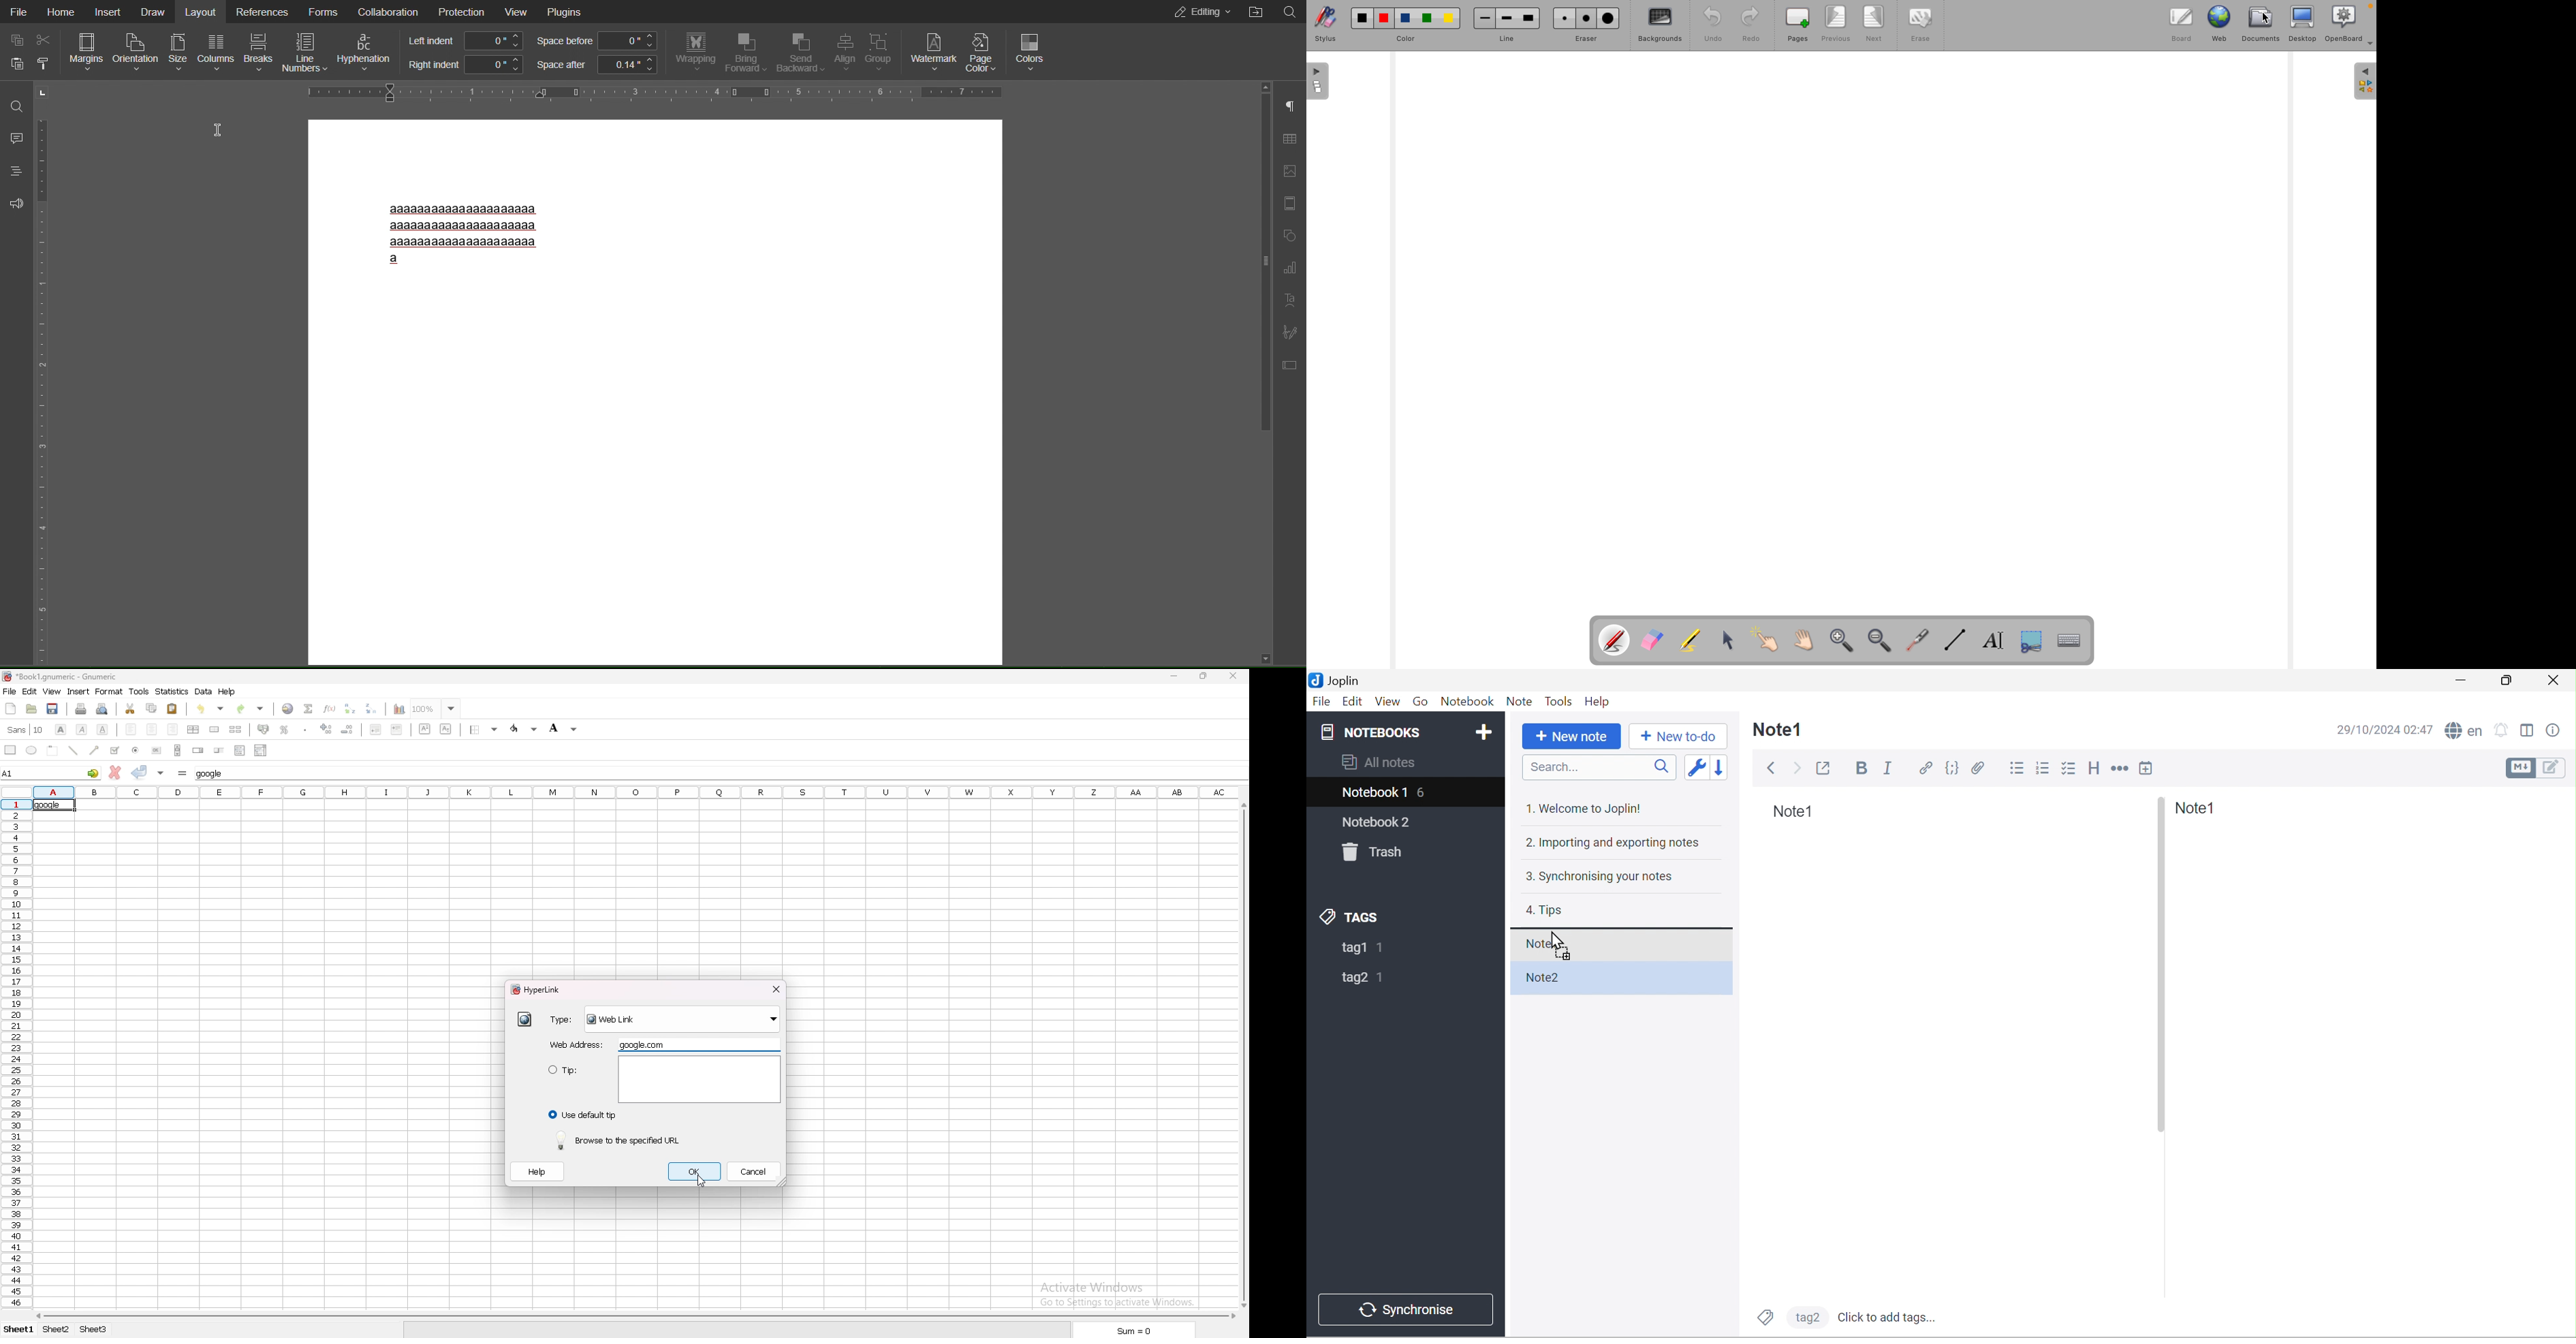 This screenshot has width=2576, height=1344. I want to click on accept change, so click(140, 772).